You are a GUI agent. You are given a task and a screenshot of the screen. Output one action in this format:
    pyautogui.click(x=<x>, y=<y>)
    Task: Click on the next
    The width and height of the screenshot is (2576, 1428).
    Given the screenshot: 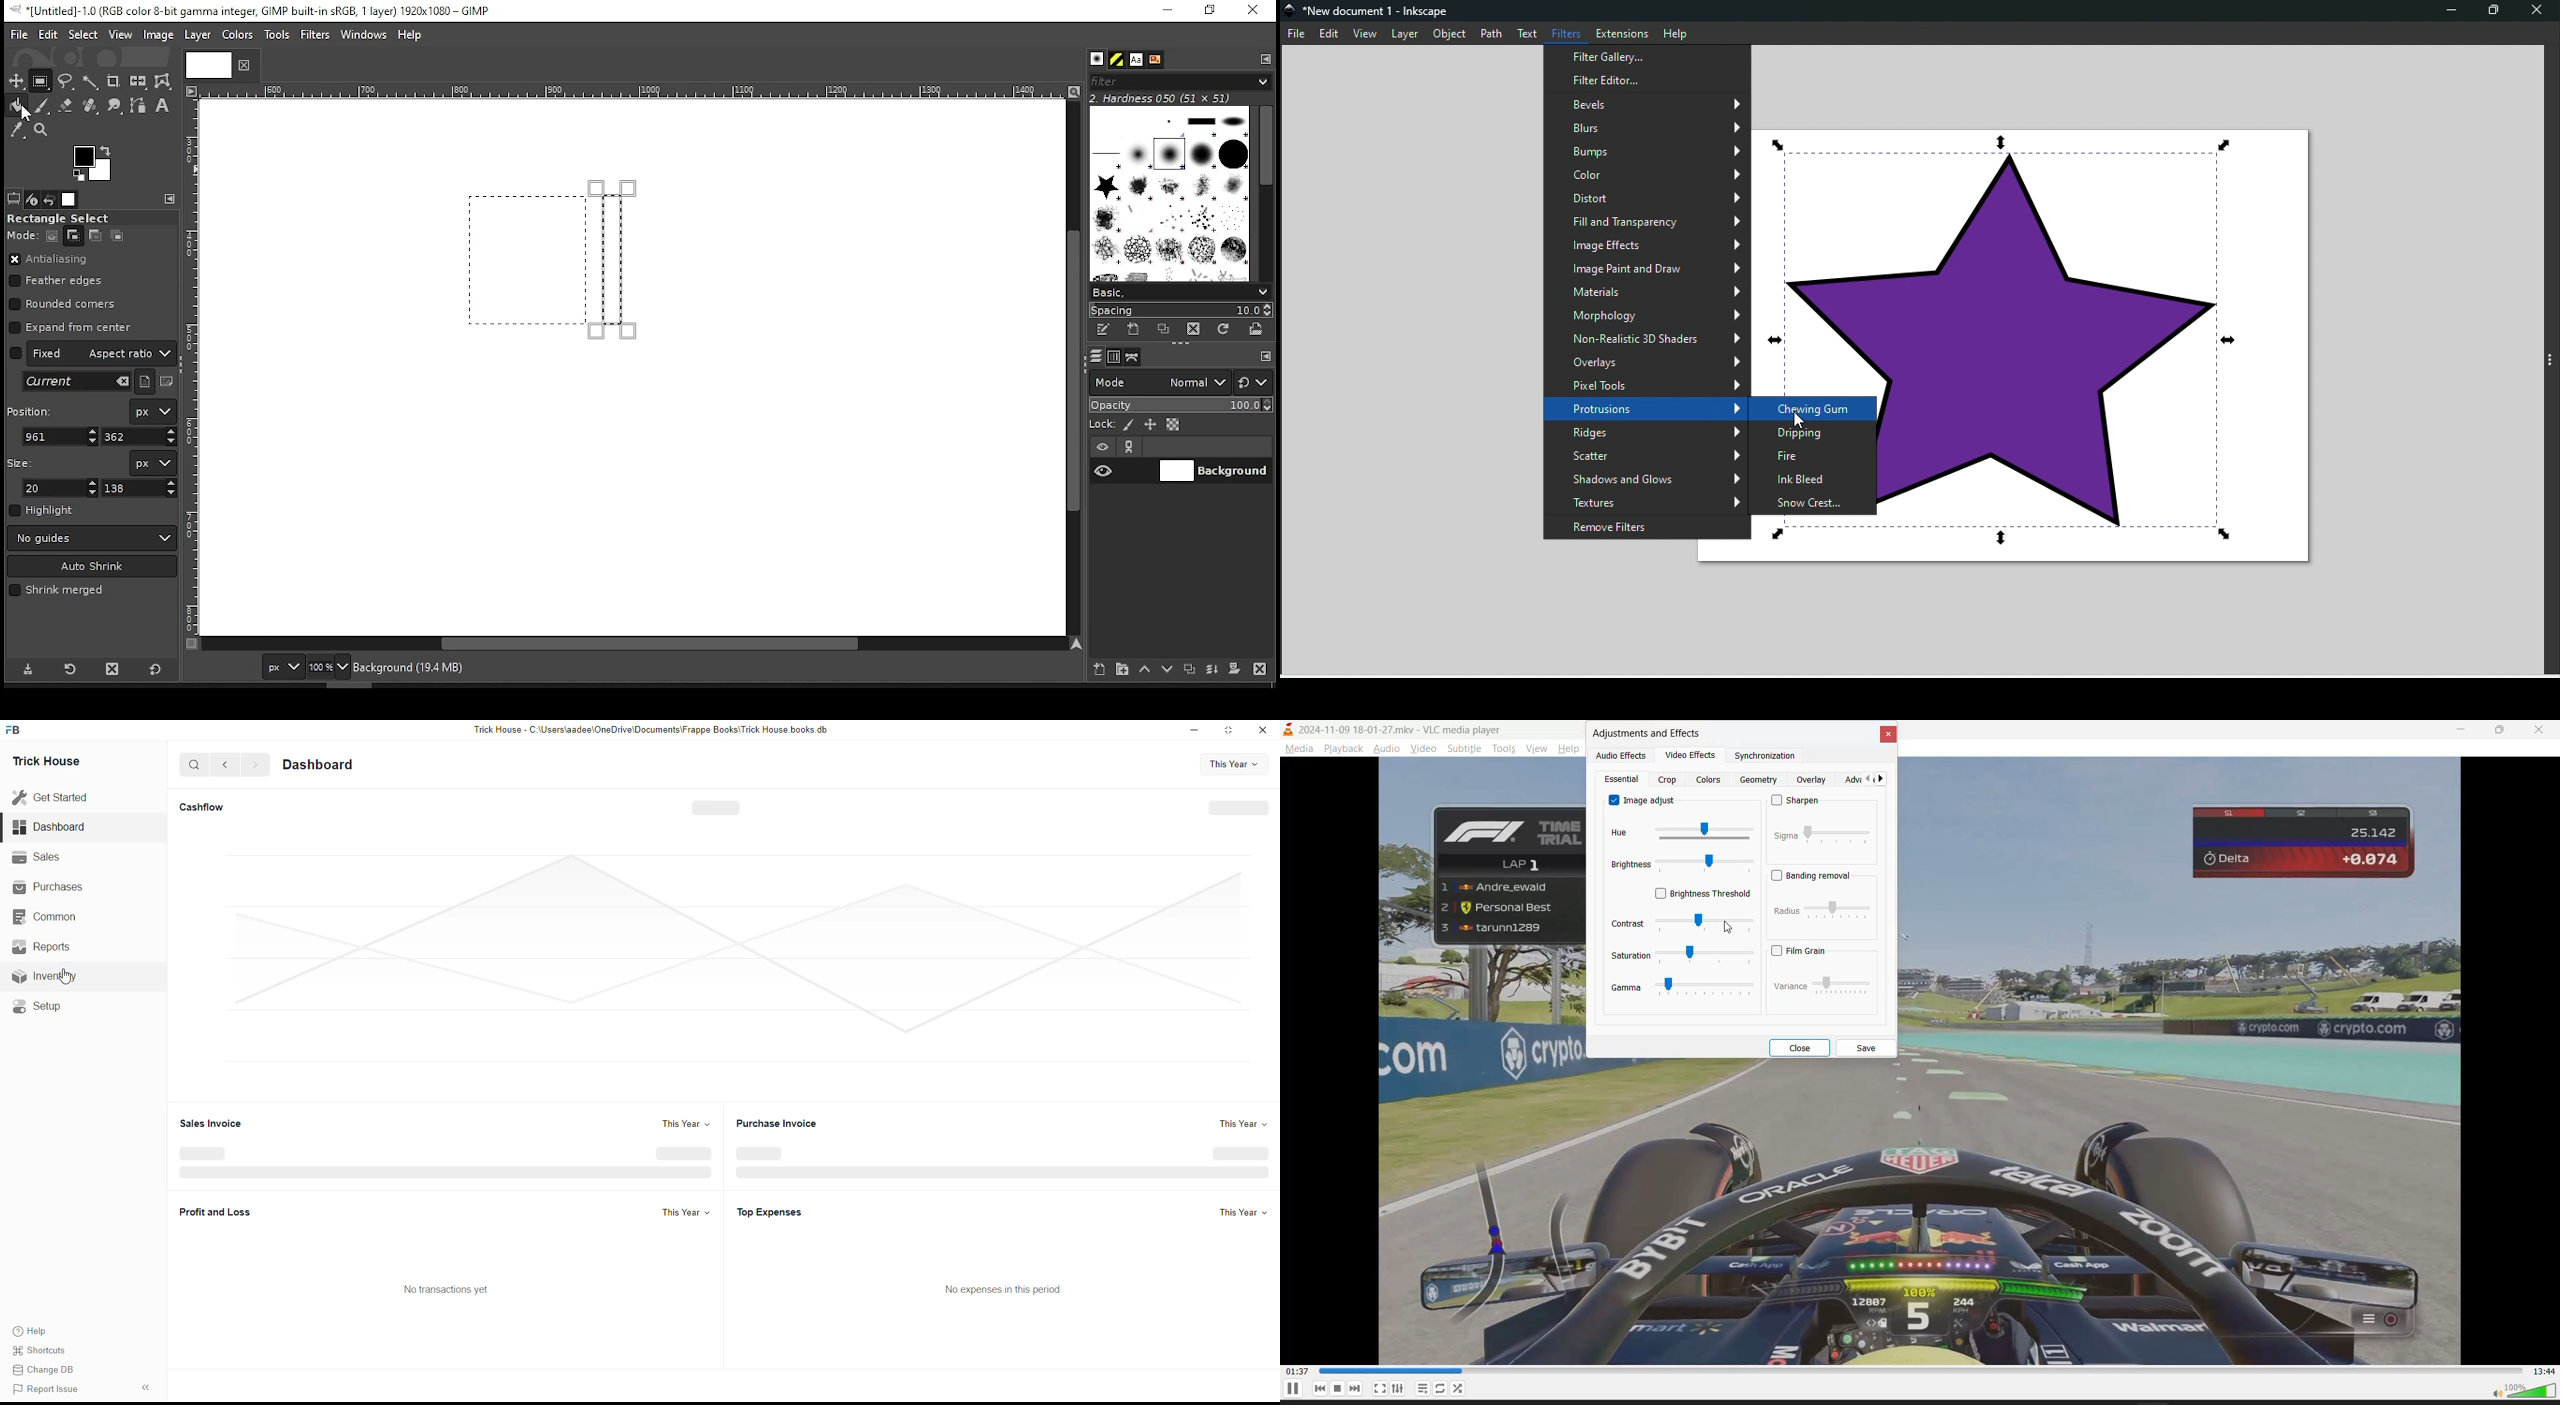 What is the action you would take?
    pyautogui.click(x=1885, y=778)
    